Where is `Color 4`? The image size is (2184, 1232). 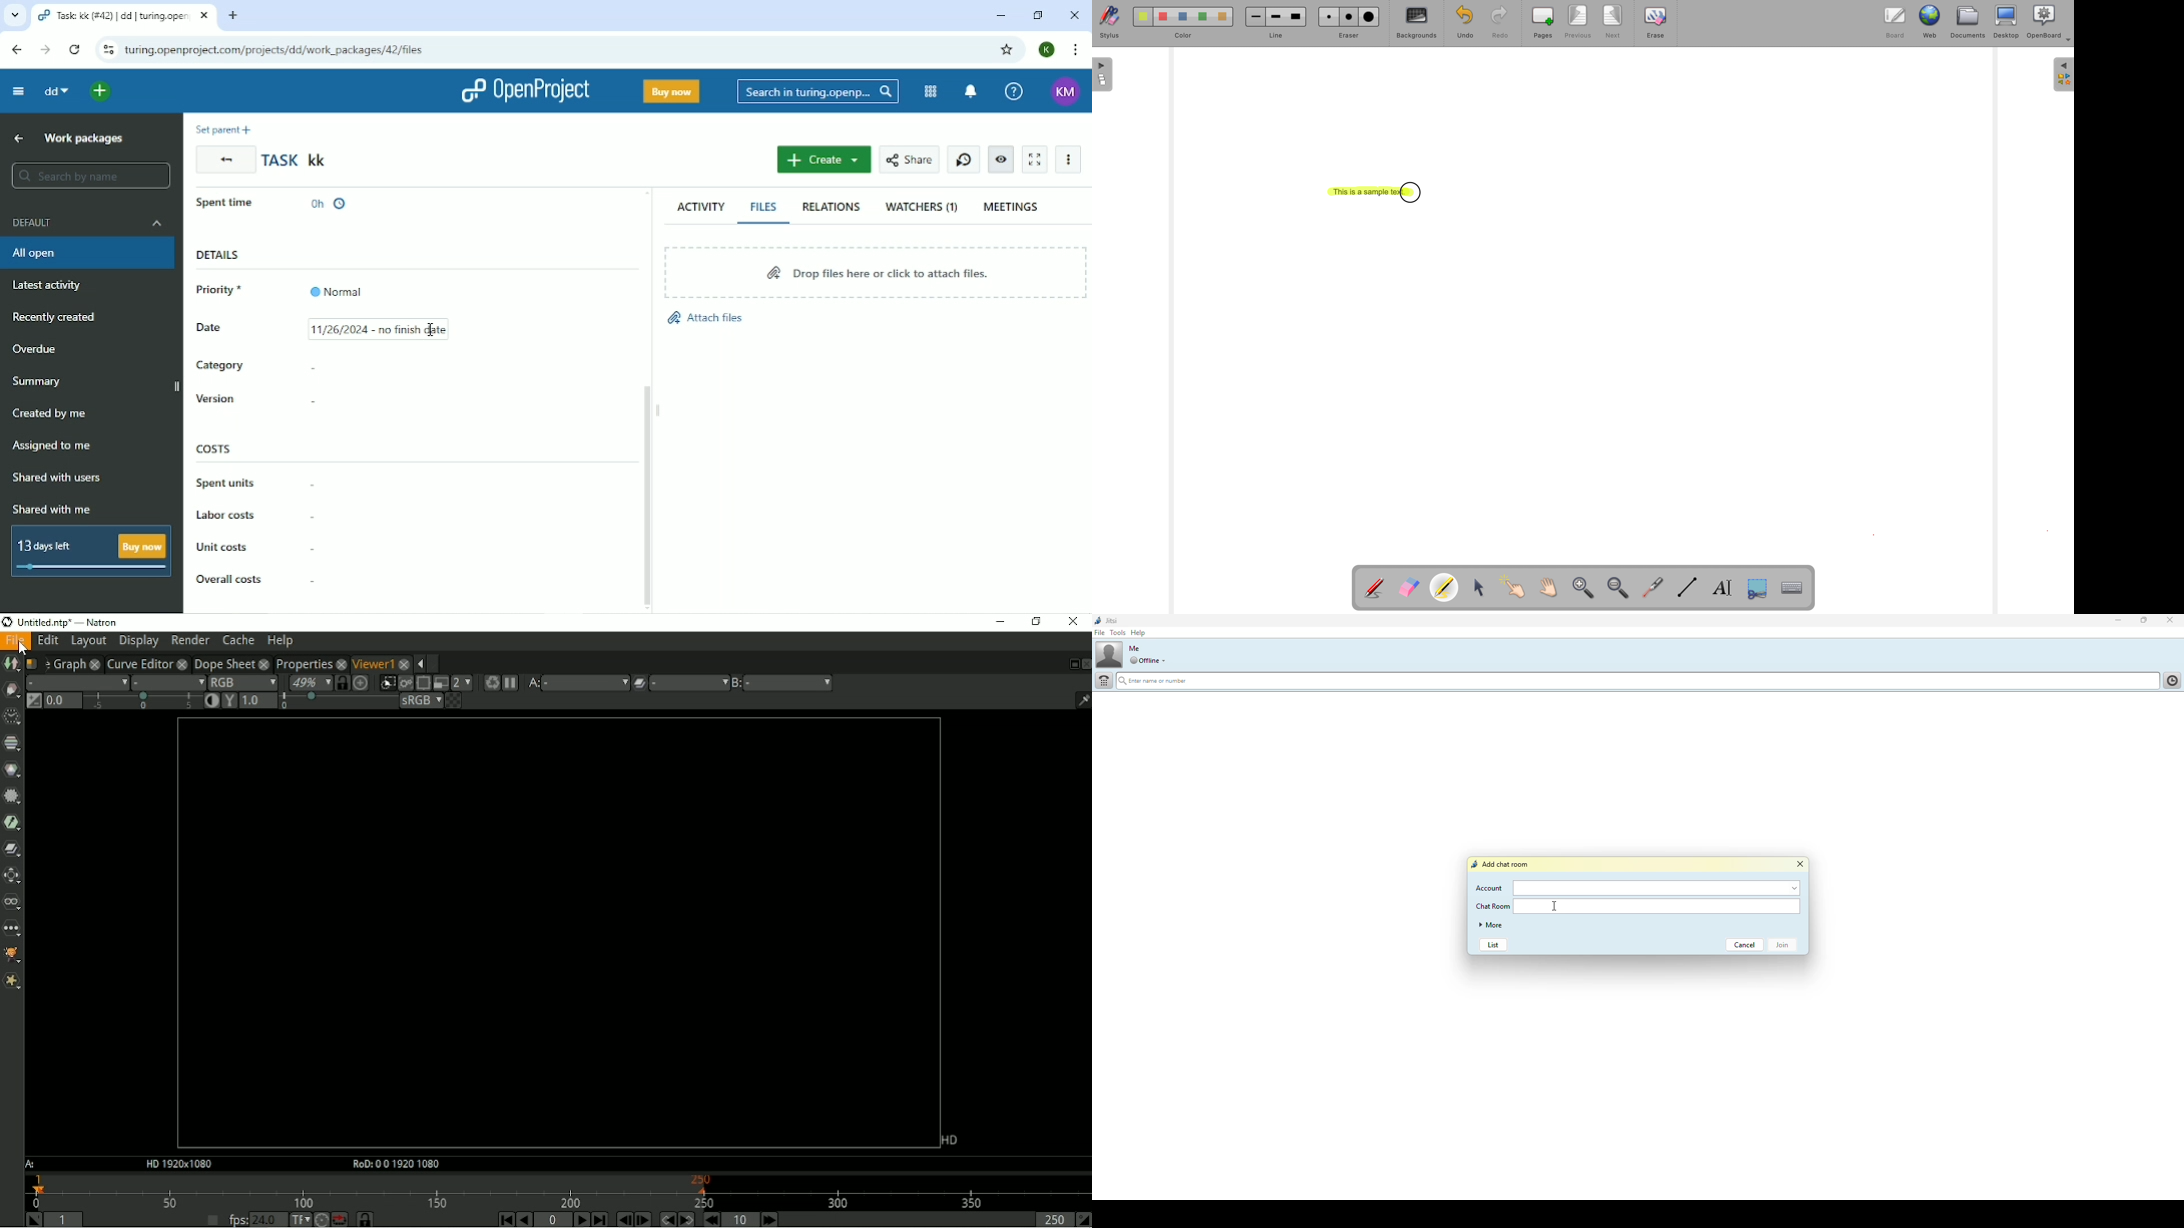
Color 4 is located at coordinates (1203, 17).